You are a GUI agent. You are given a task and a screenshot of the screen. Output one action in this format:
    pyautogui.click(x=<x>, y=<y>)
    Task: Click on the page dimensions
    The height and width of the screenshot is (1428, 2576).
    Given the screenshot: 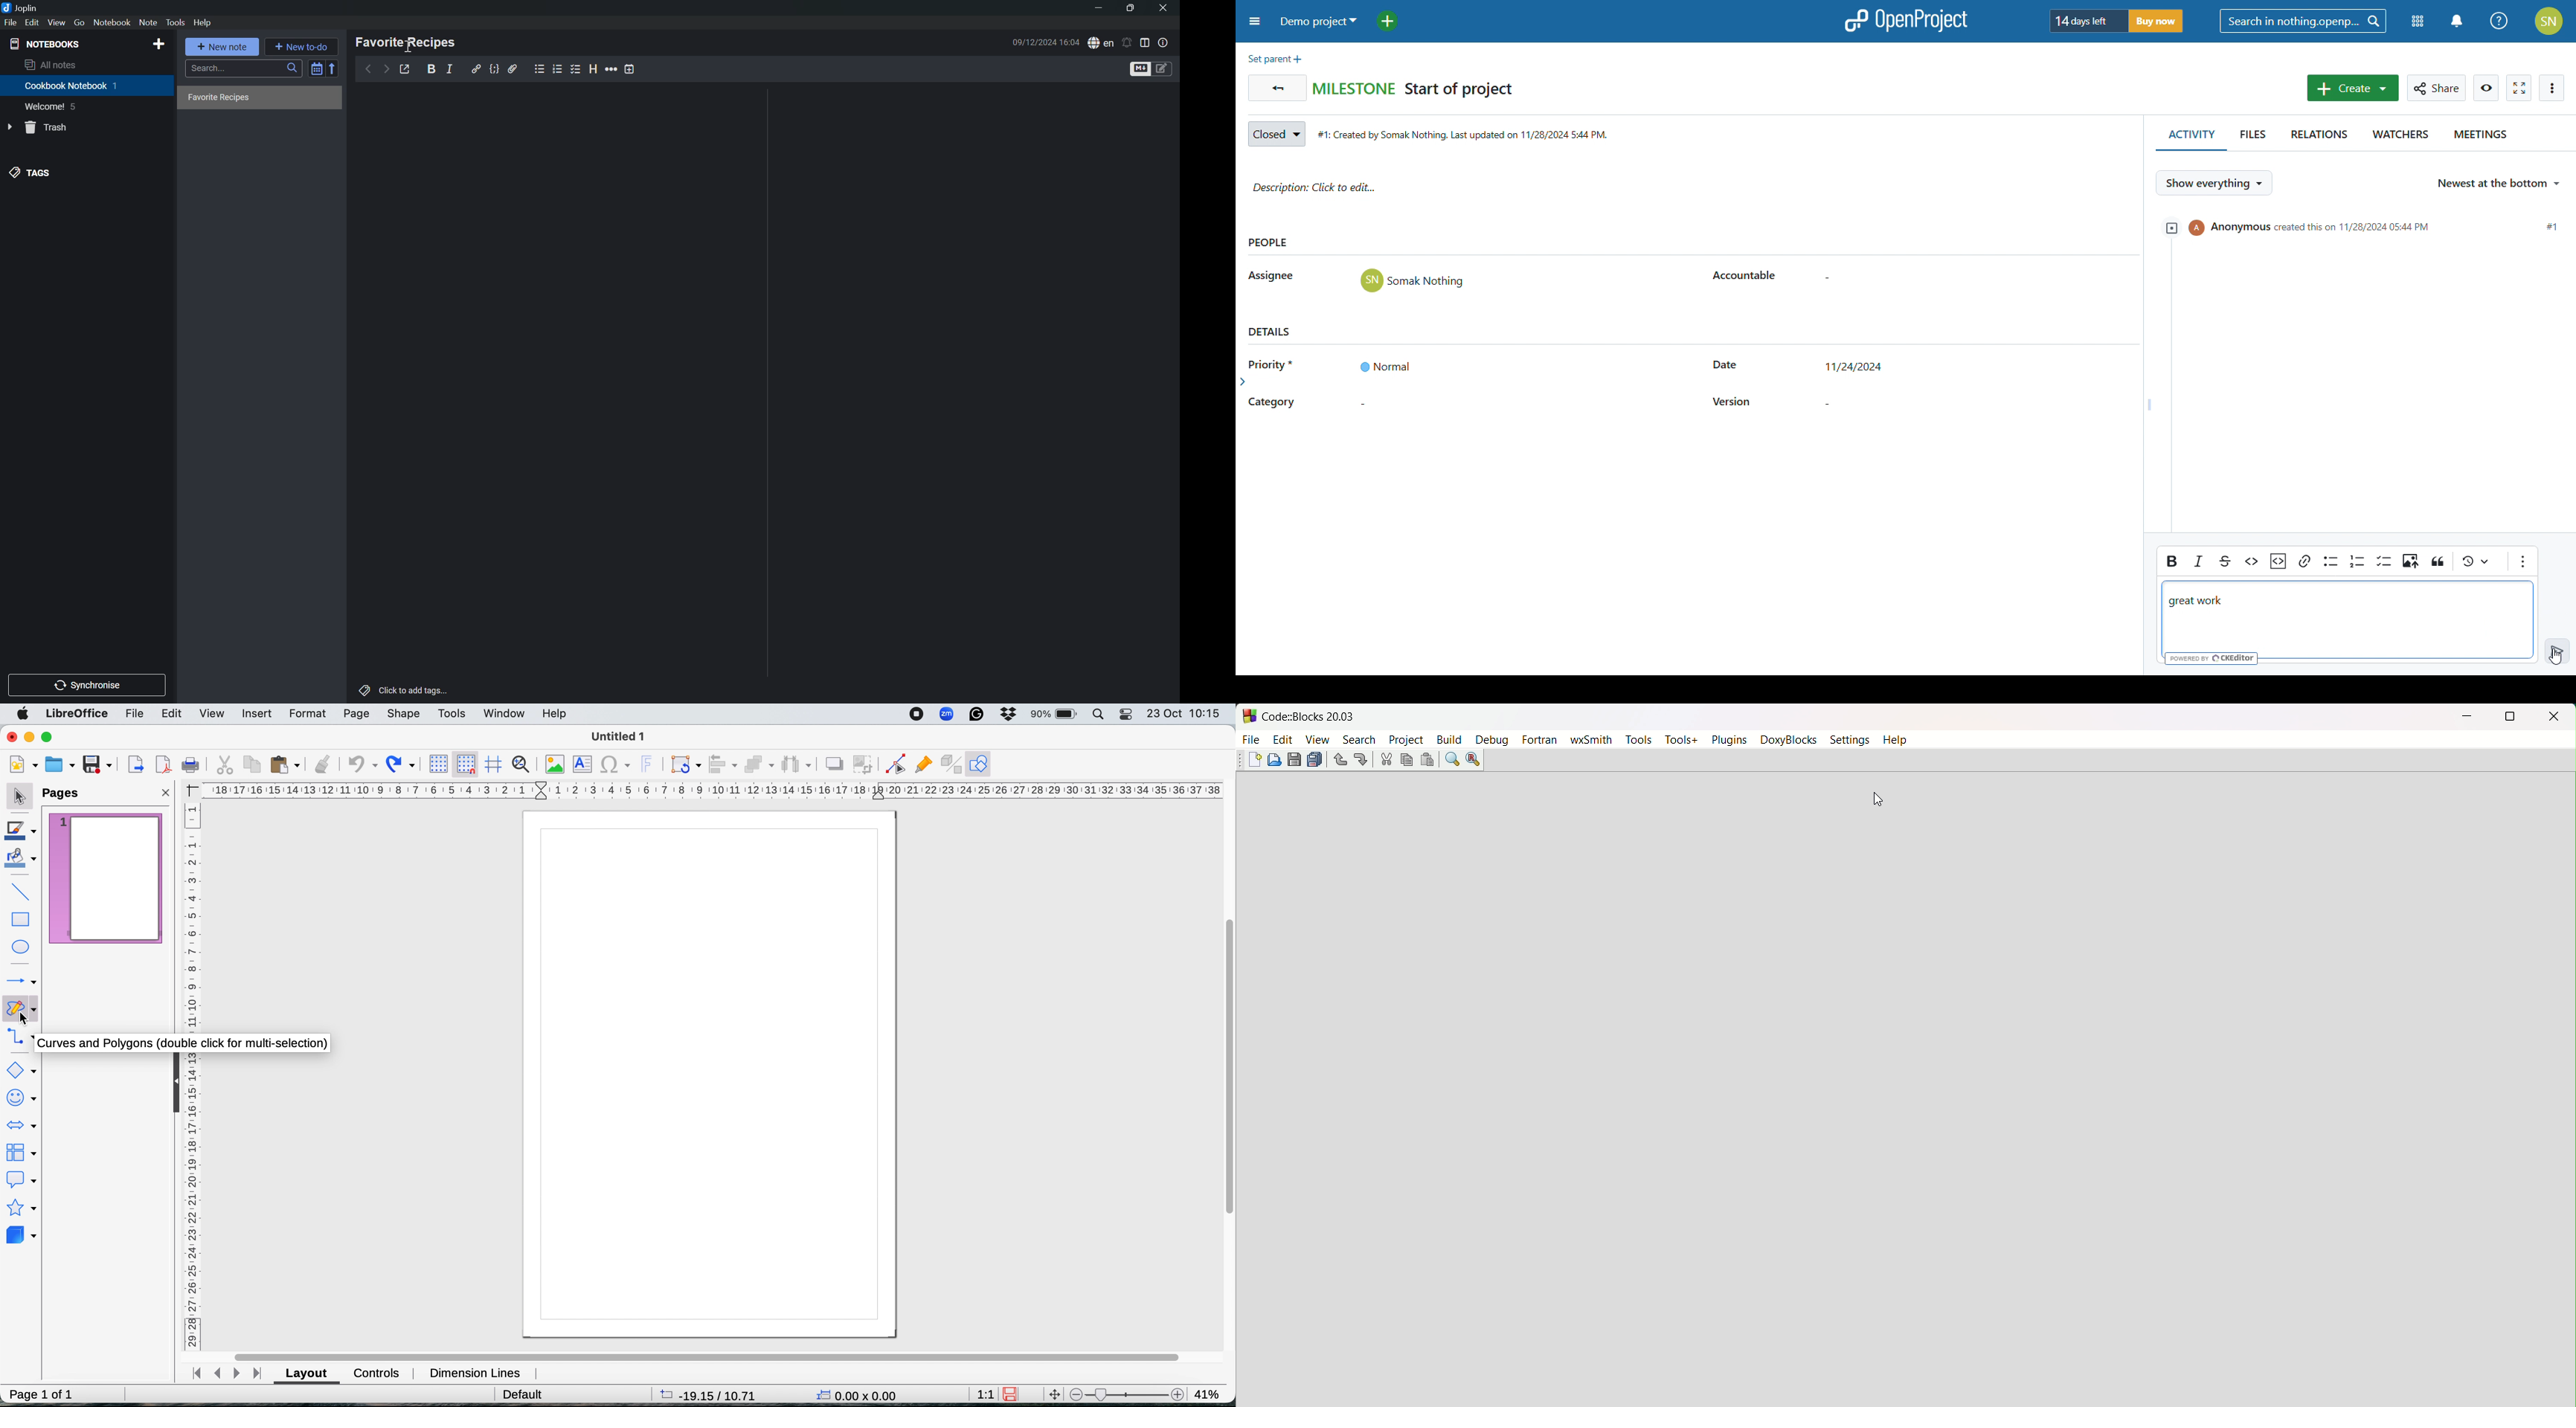 What is the action you would take?
    pyautogui.click(x=710, y=1395)
    